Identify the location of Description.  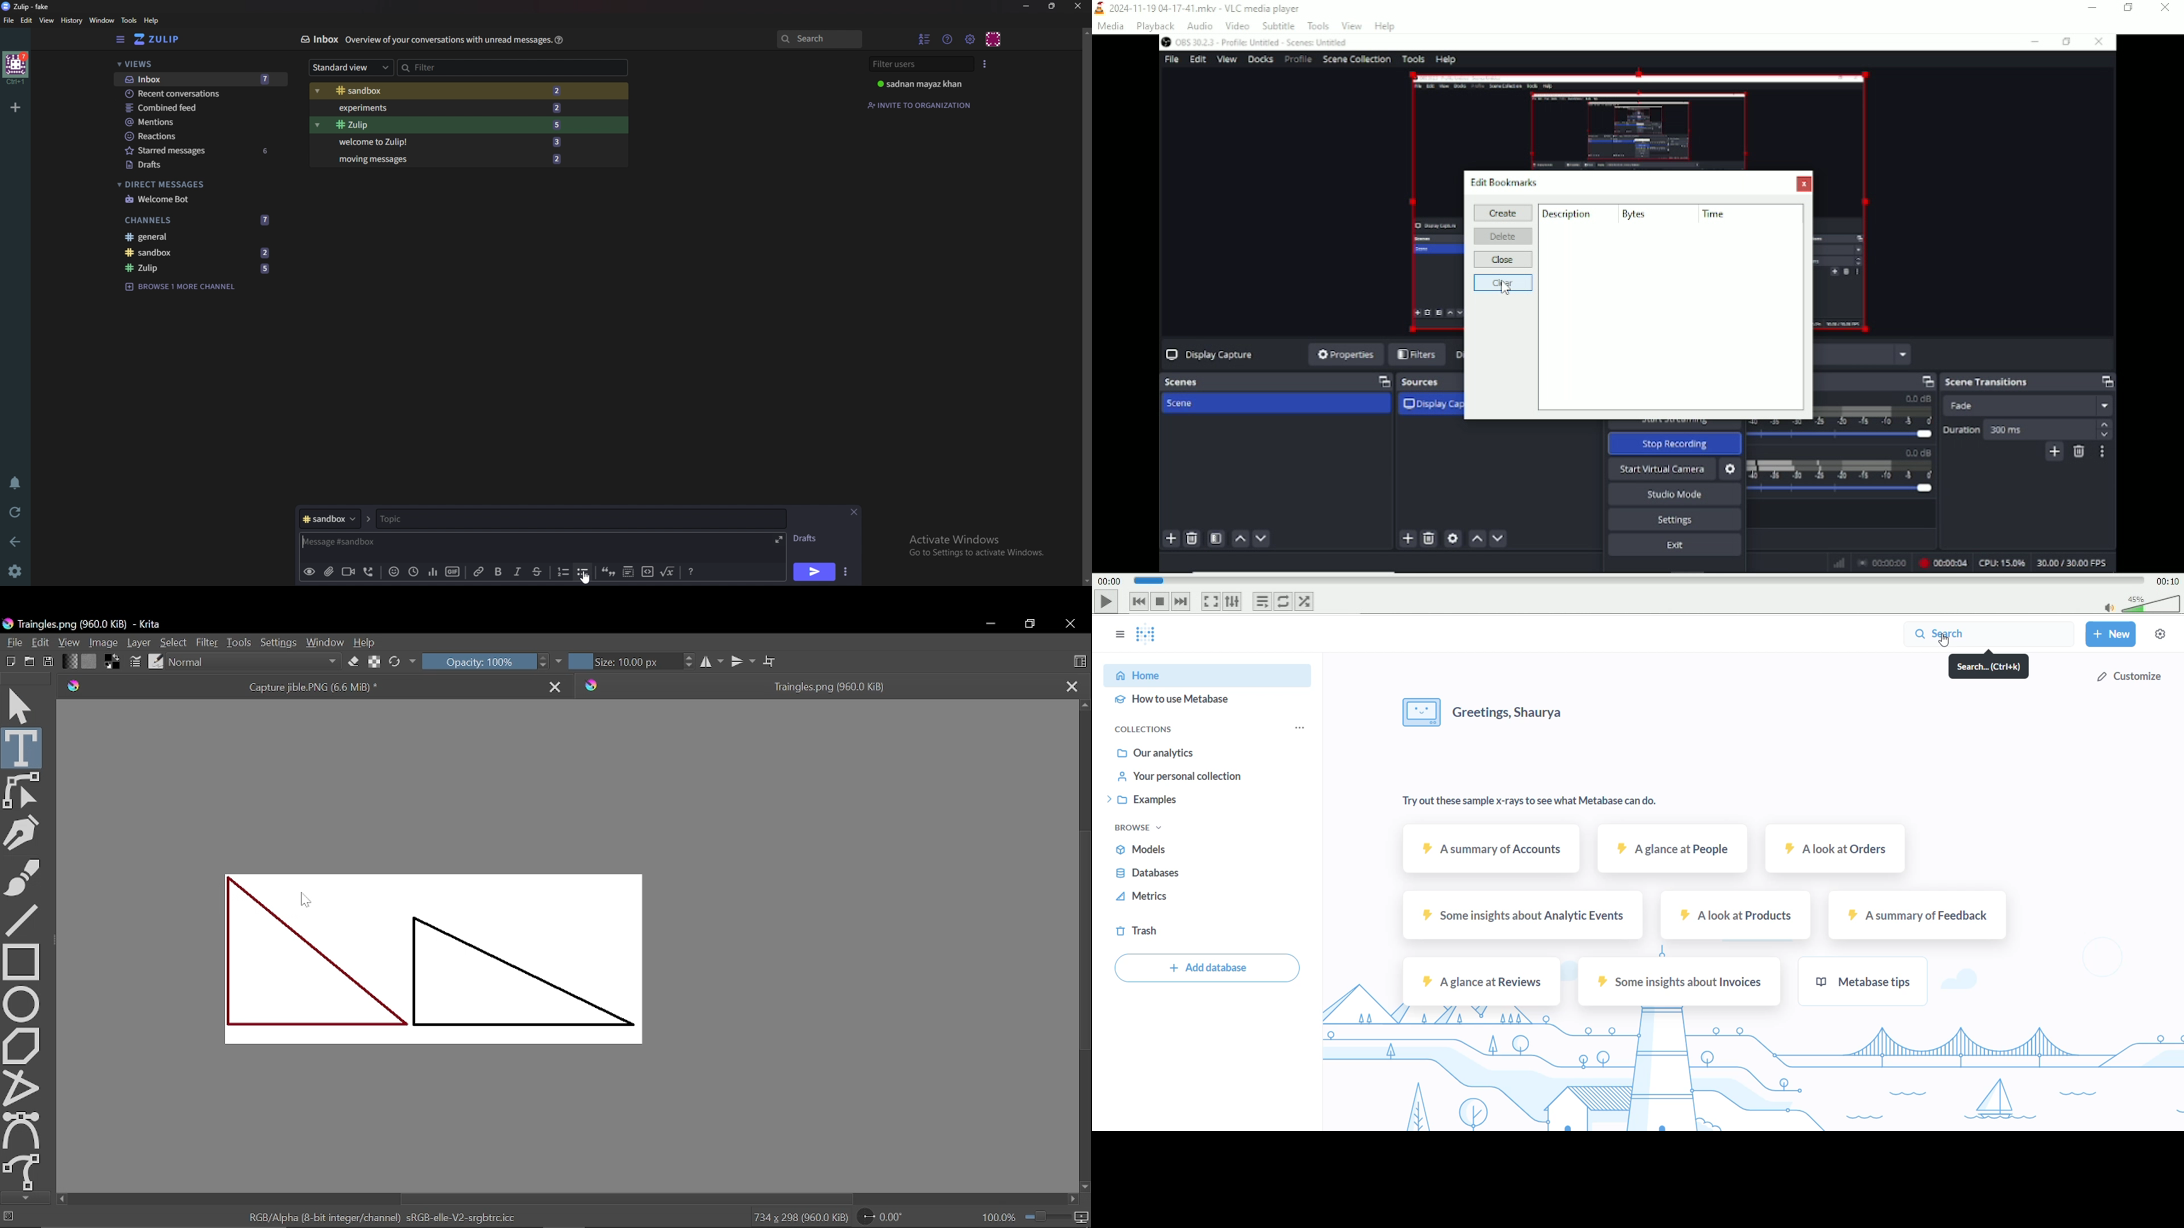
(1576, 213).